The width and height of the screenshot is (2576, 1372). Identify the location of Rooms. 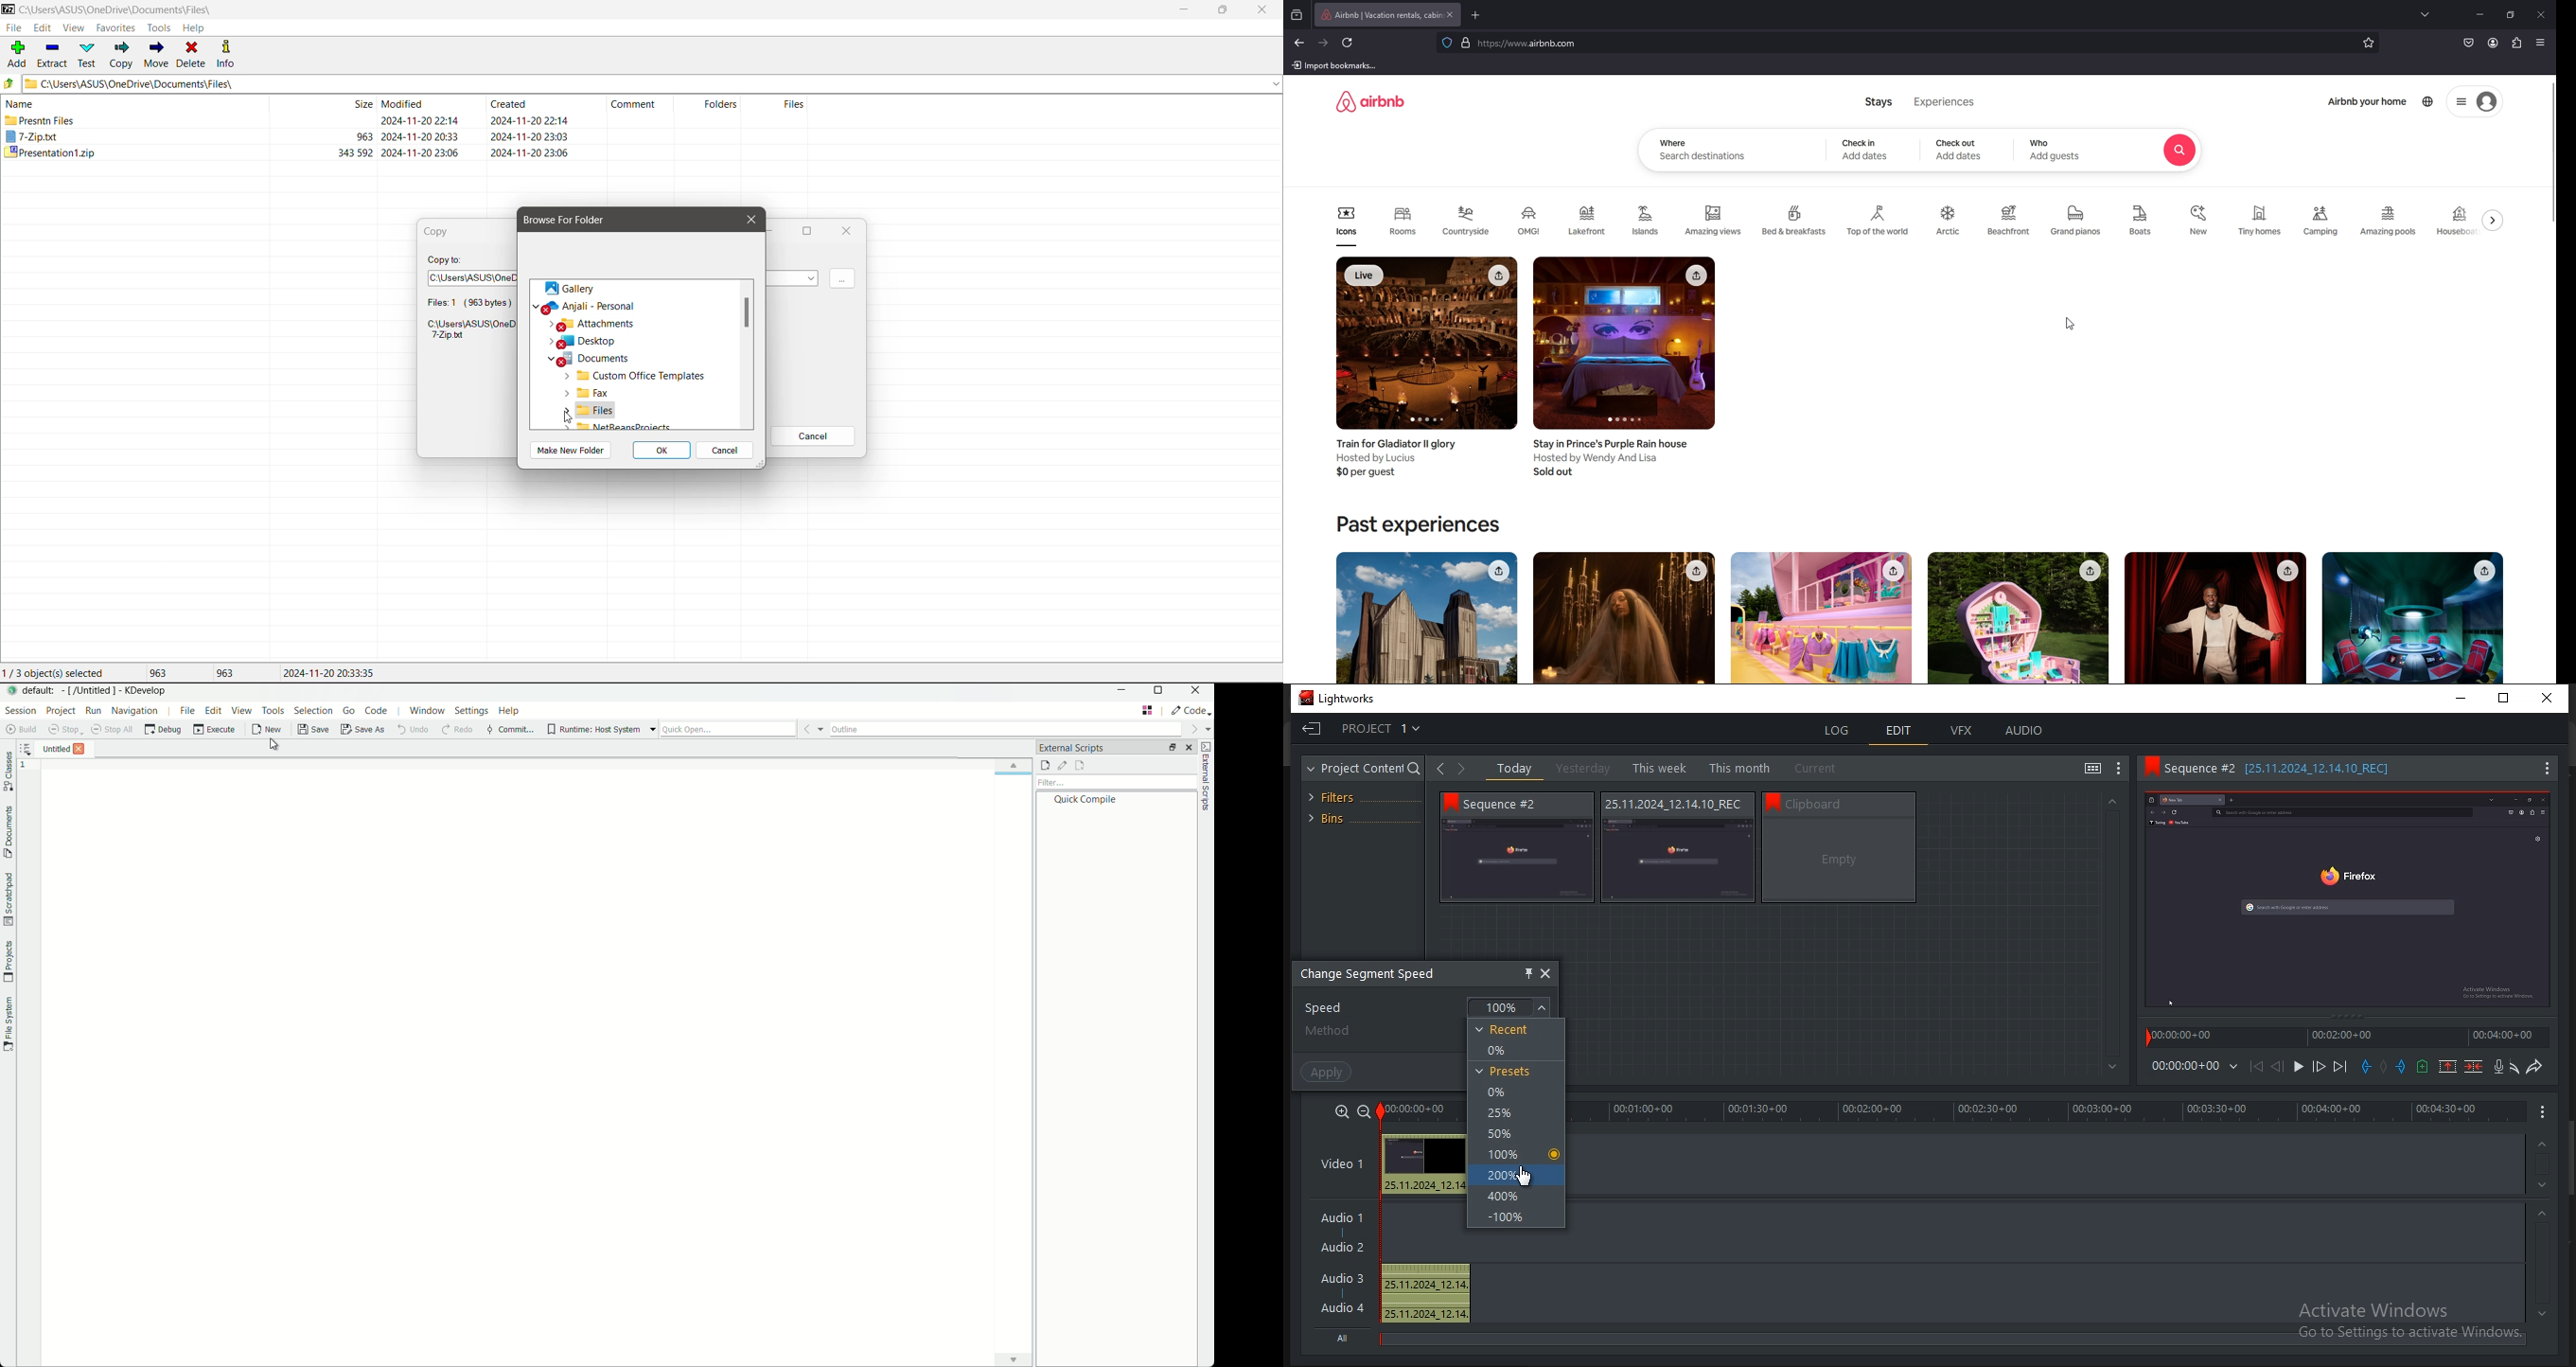
(1402, 225).